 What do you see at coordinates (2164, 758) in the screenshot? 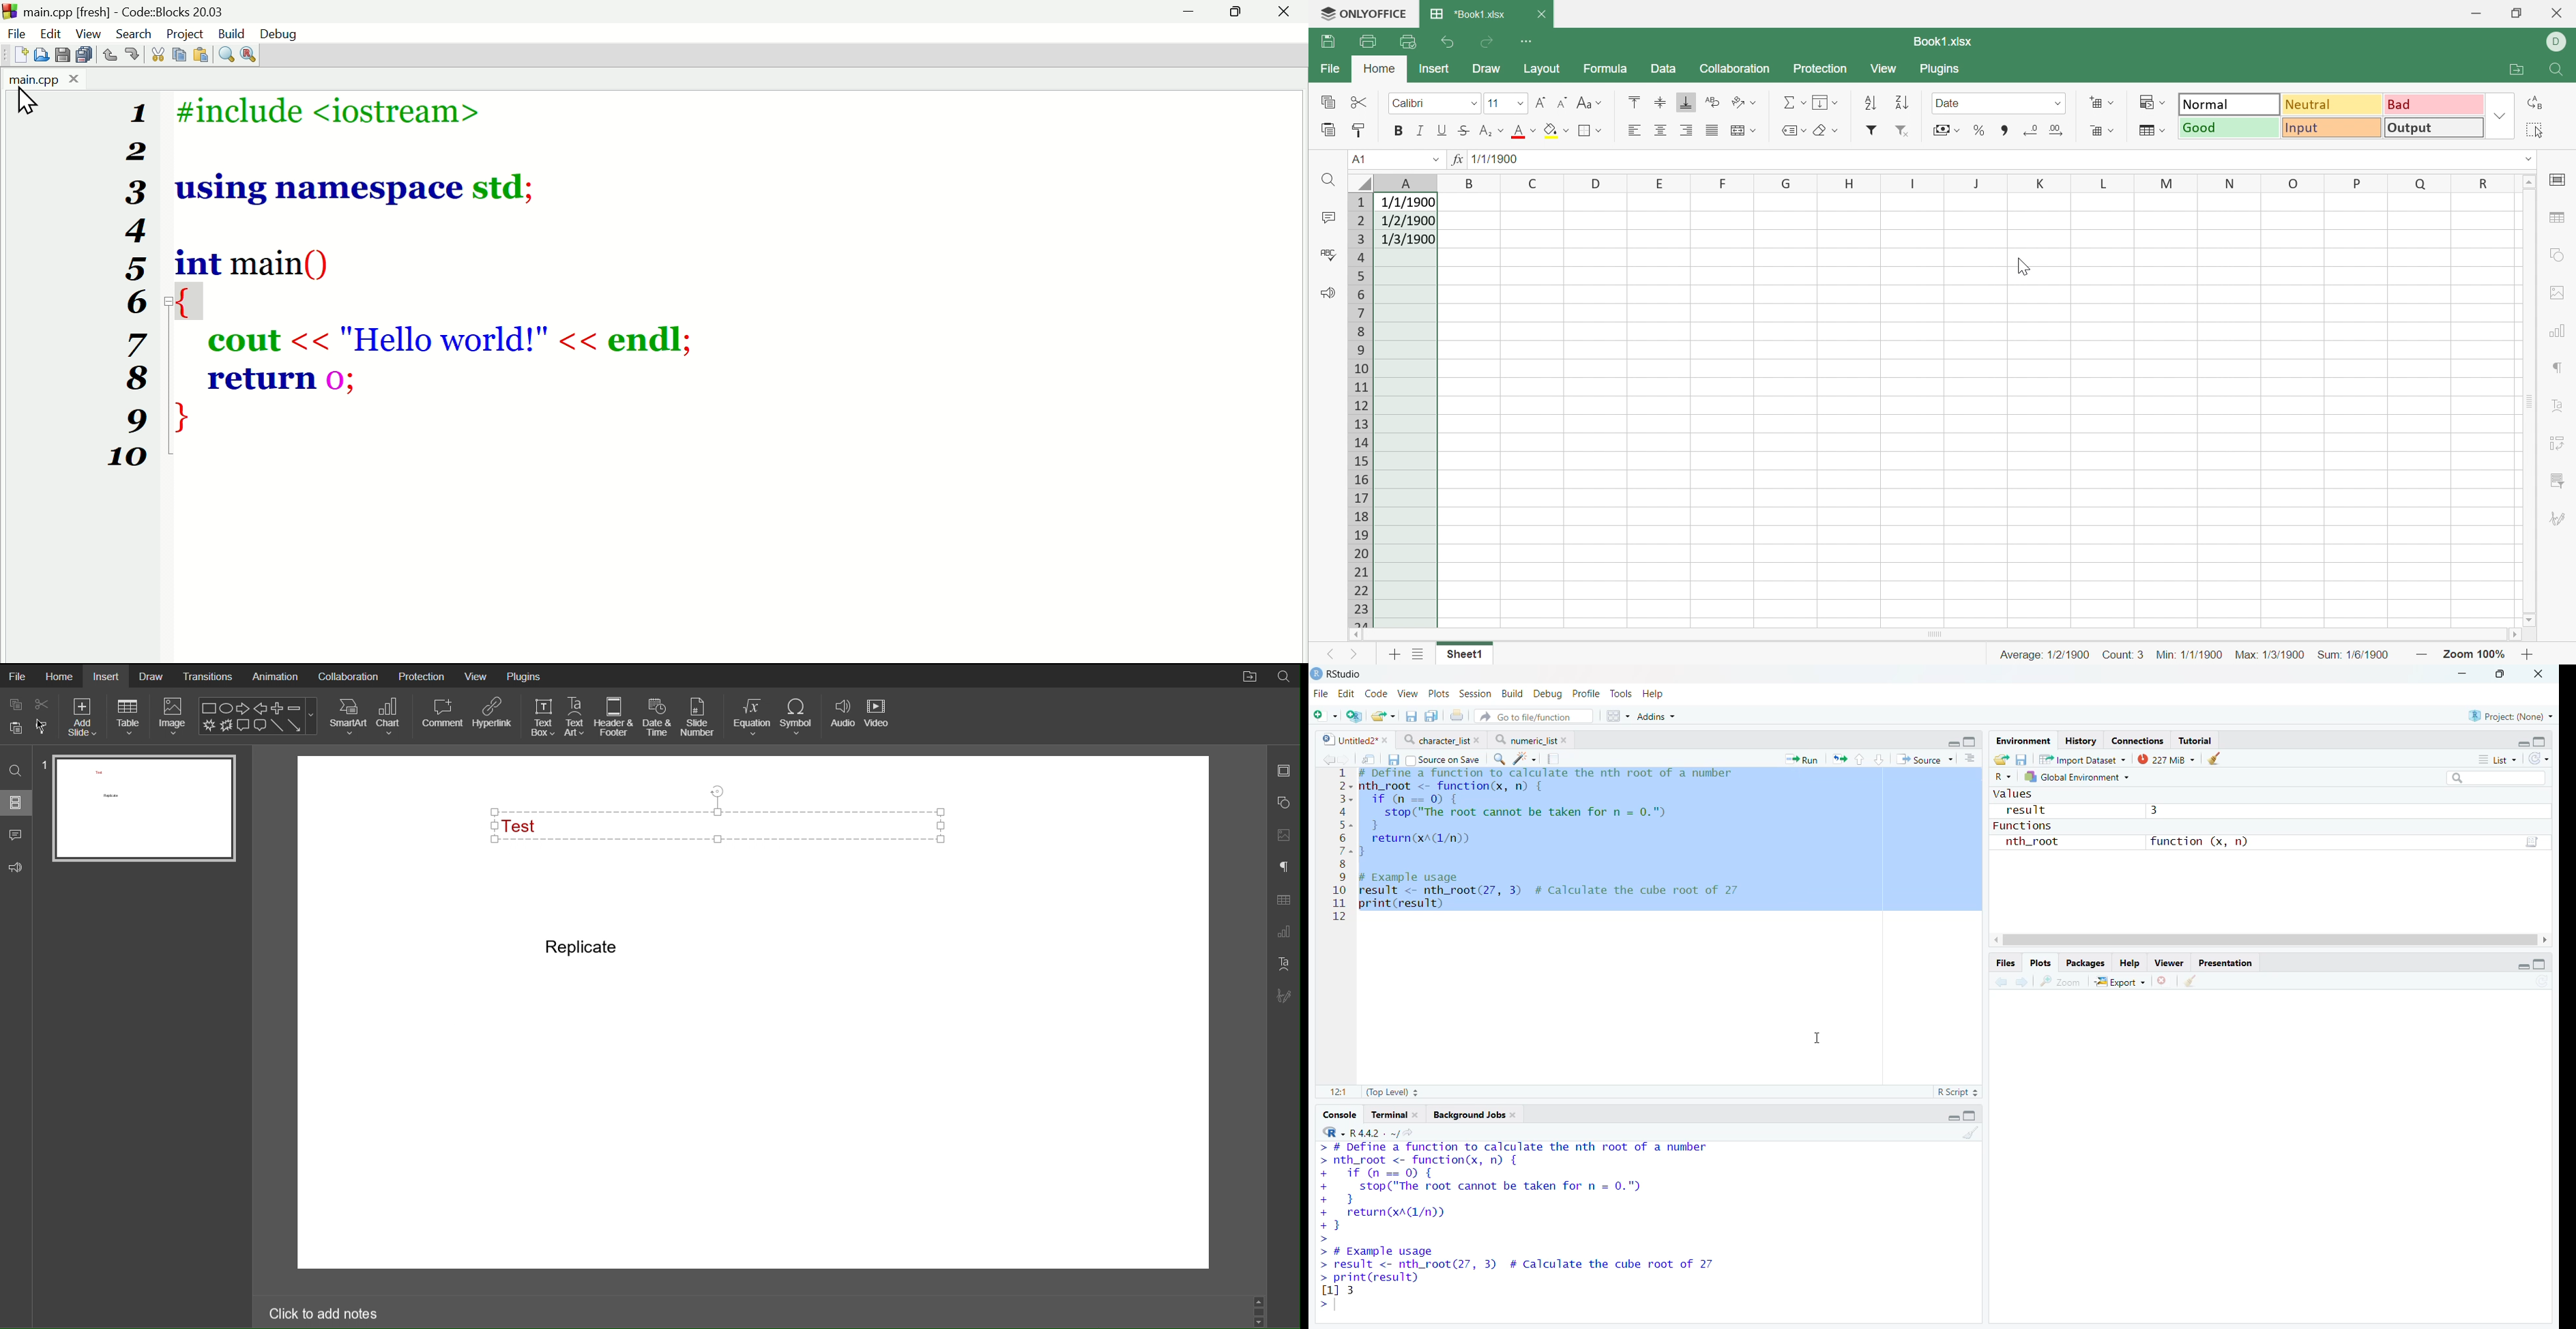
I see `227 MiB` at bounding box center [2164, 758].